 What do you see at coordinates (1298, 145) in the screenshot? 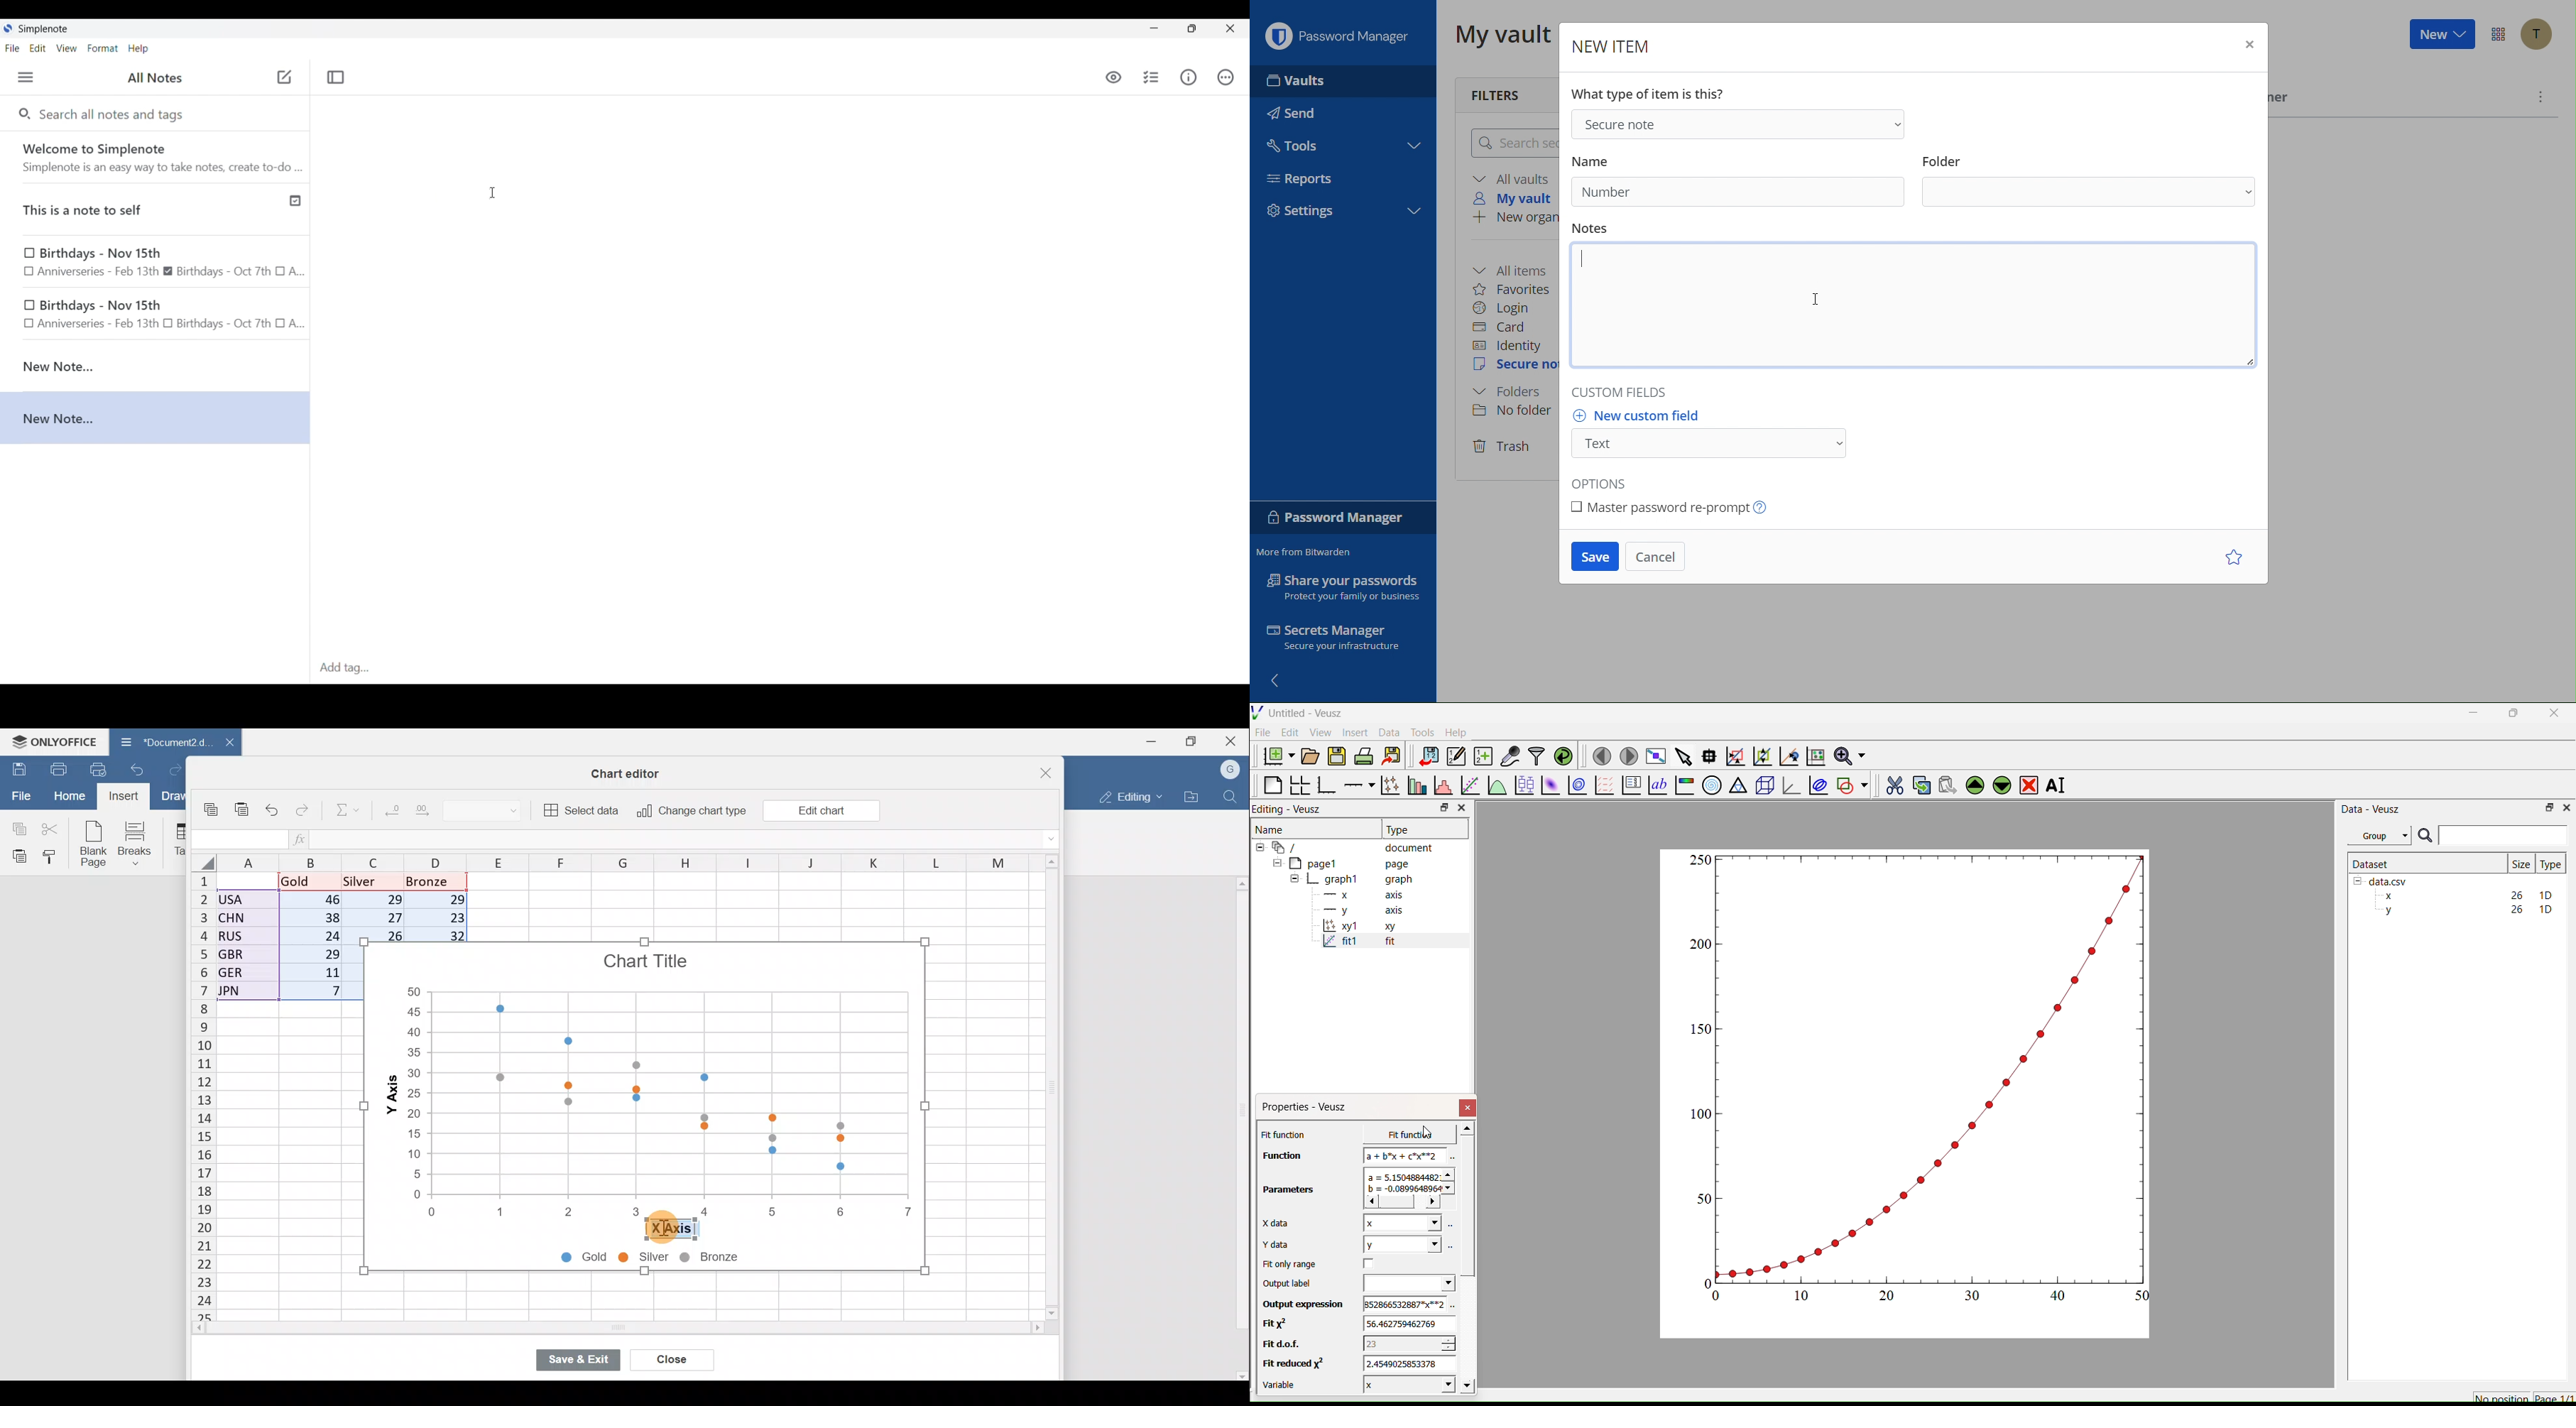
I see `Tools` at bounding box center [1298, 145].